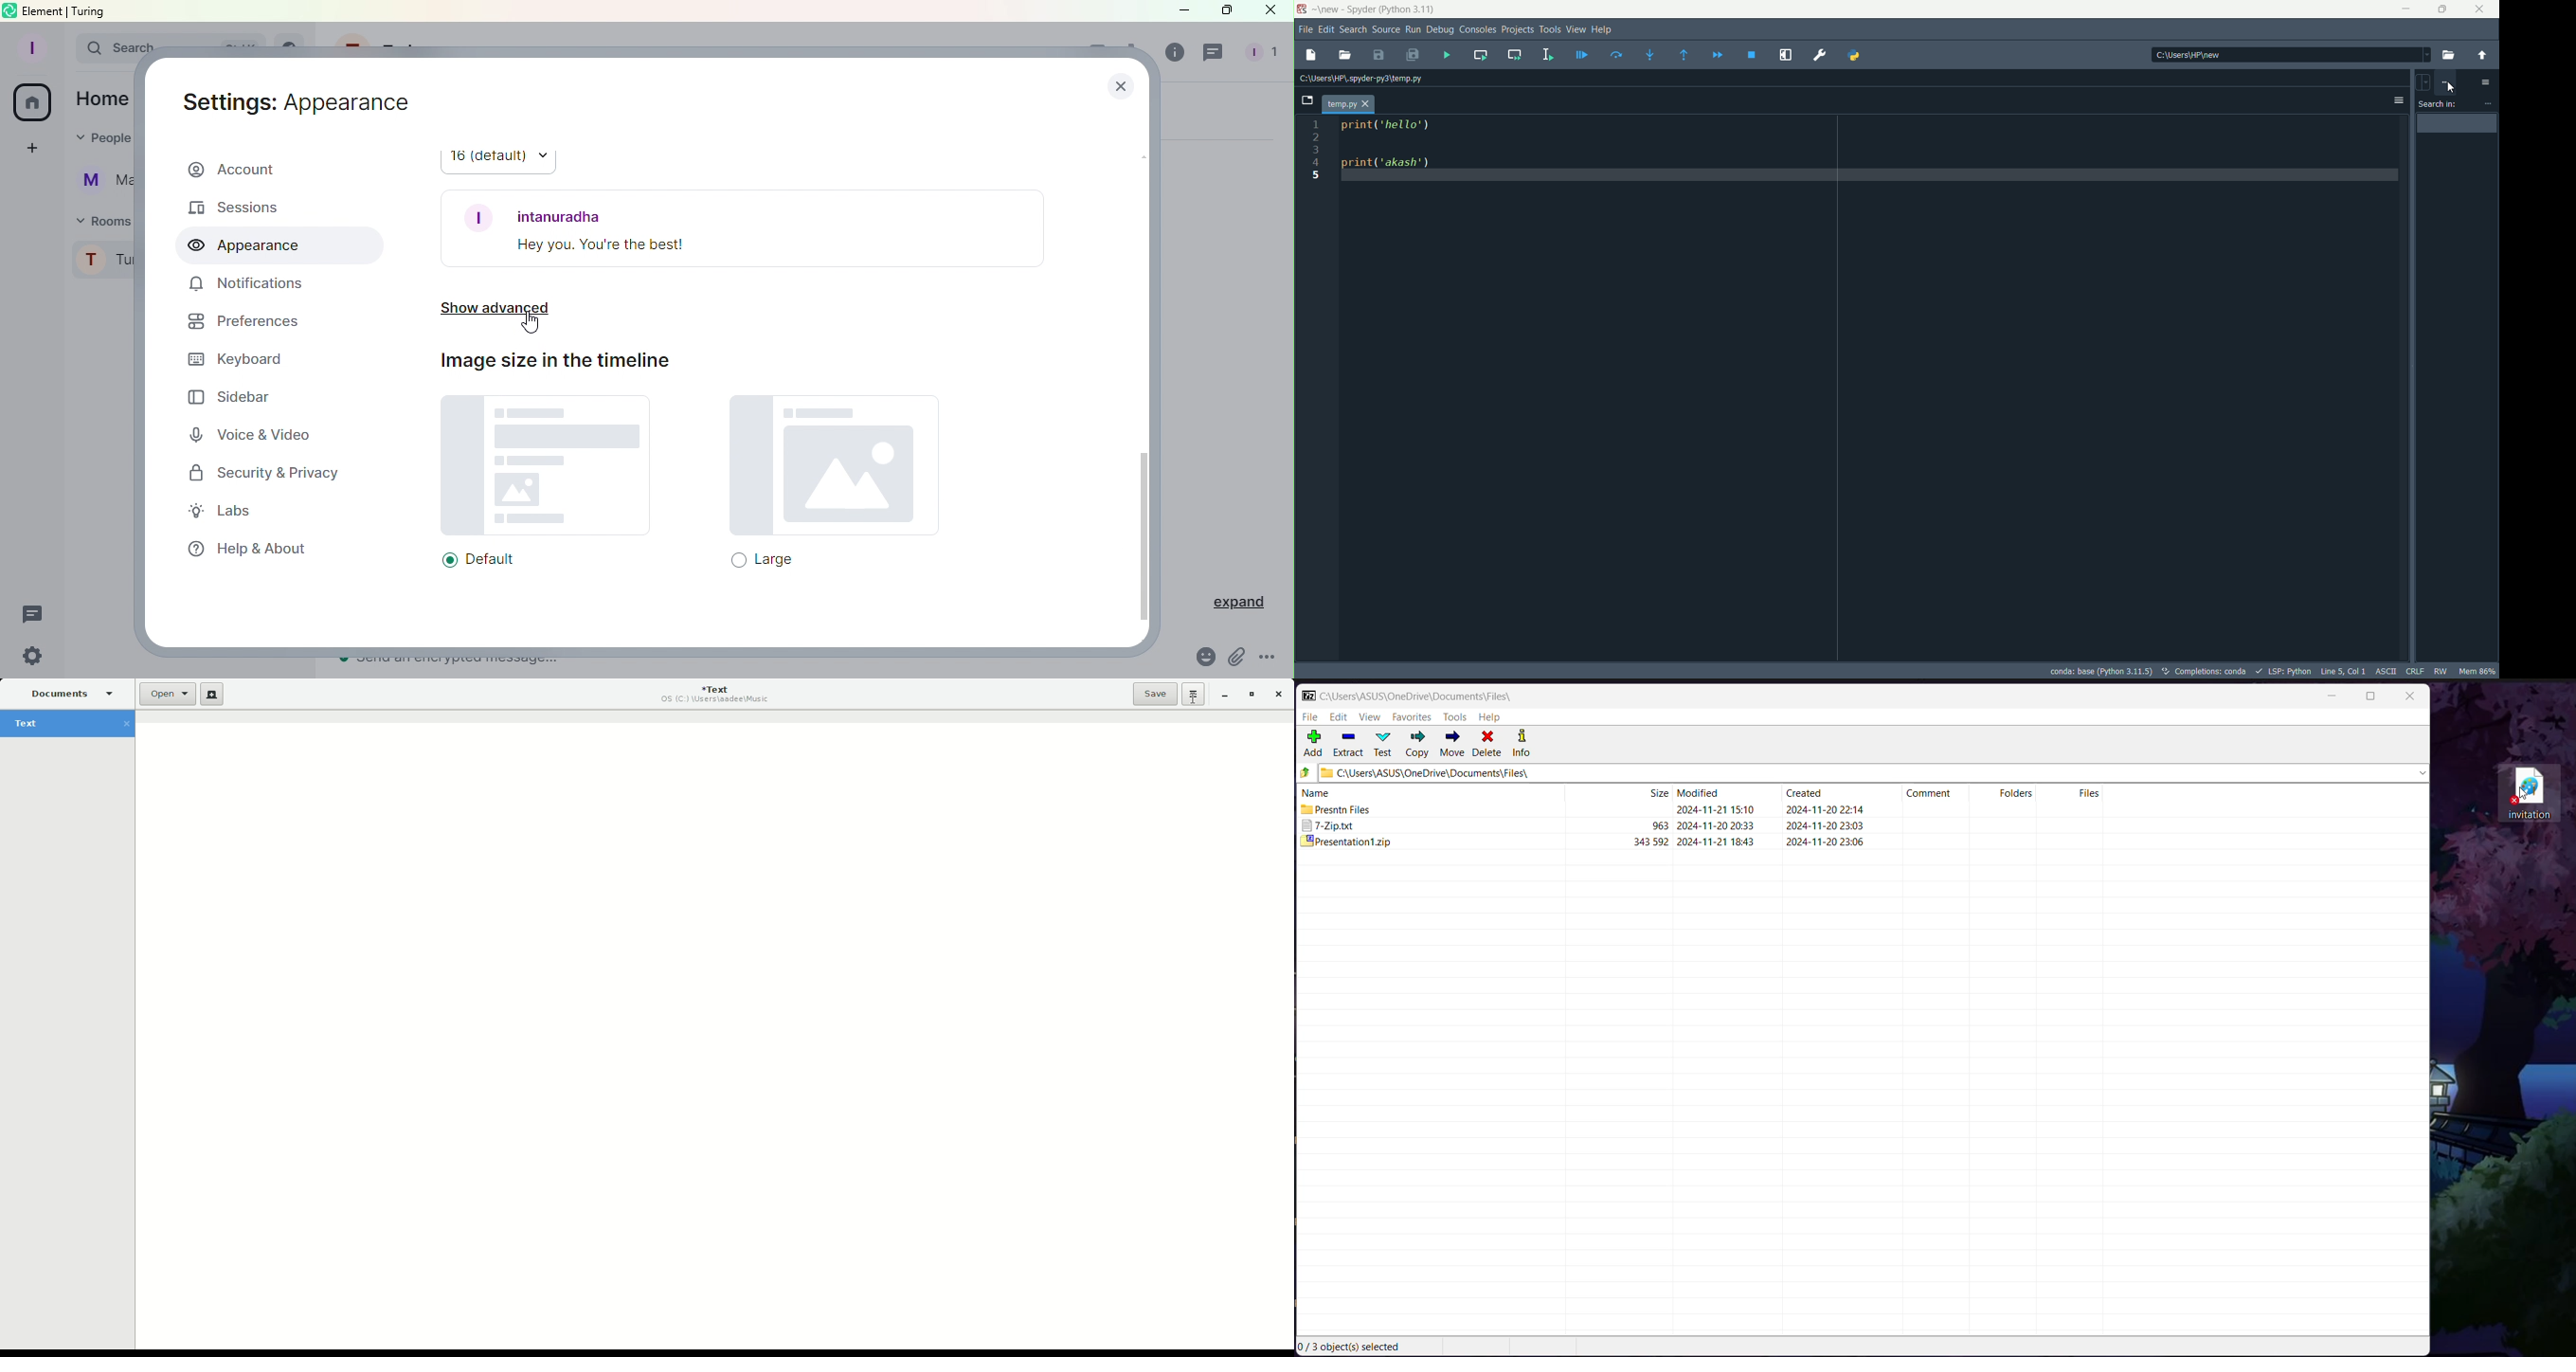  Describe the element at coordinates (1315, 156) in the screenshot. I see `1 2 3 4 5` at that location.